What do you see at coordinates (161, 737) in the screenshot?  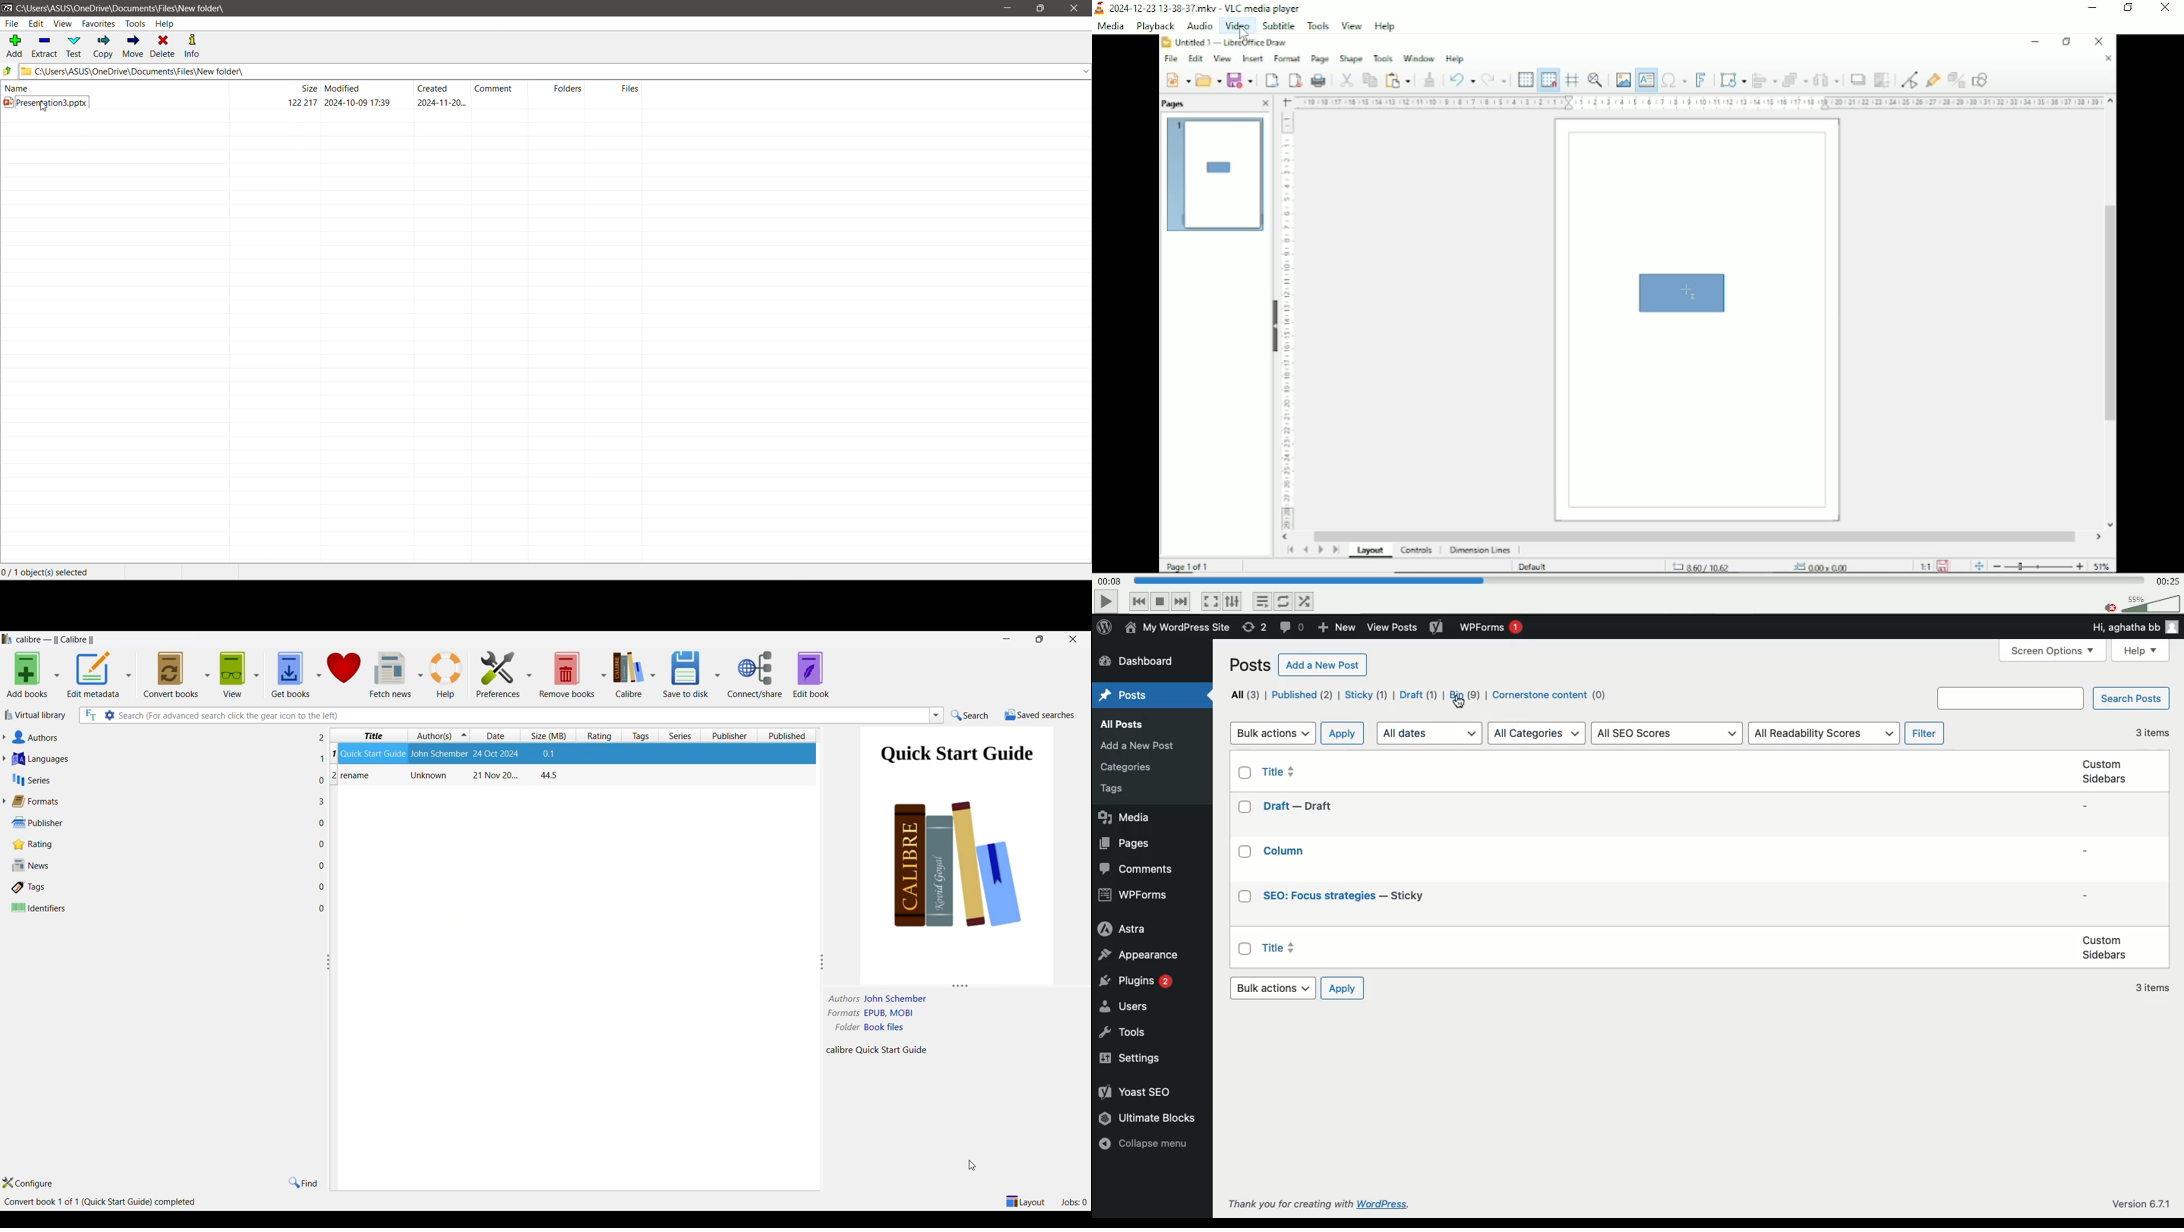 I see `Authors` at bounding box center [161, 737].